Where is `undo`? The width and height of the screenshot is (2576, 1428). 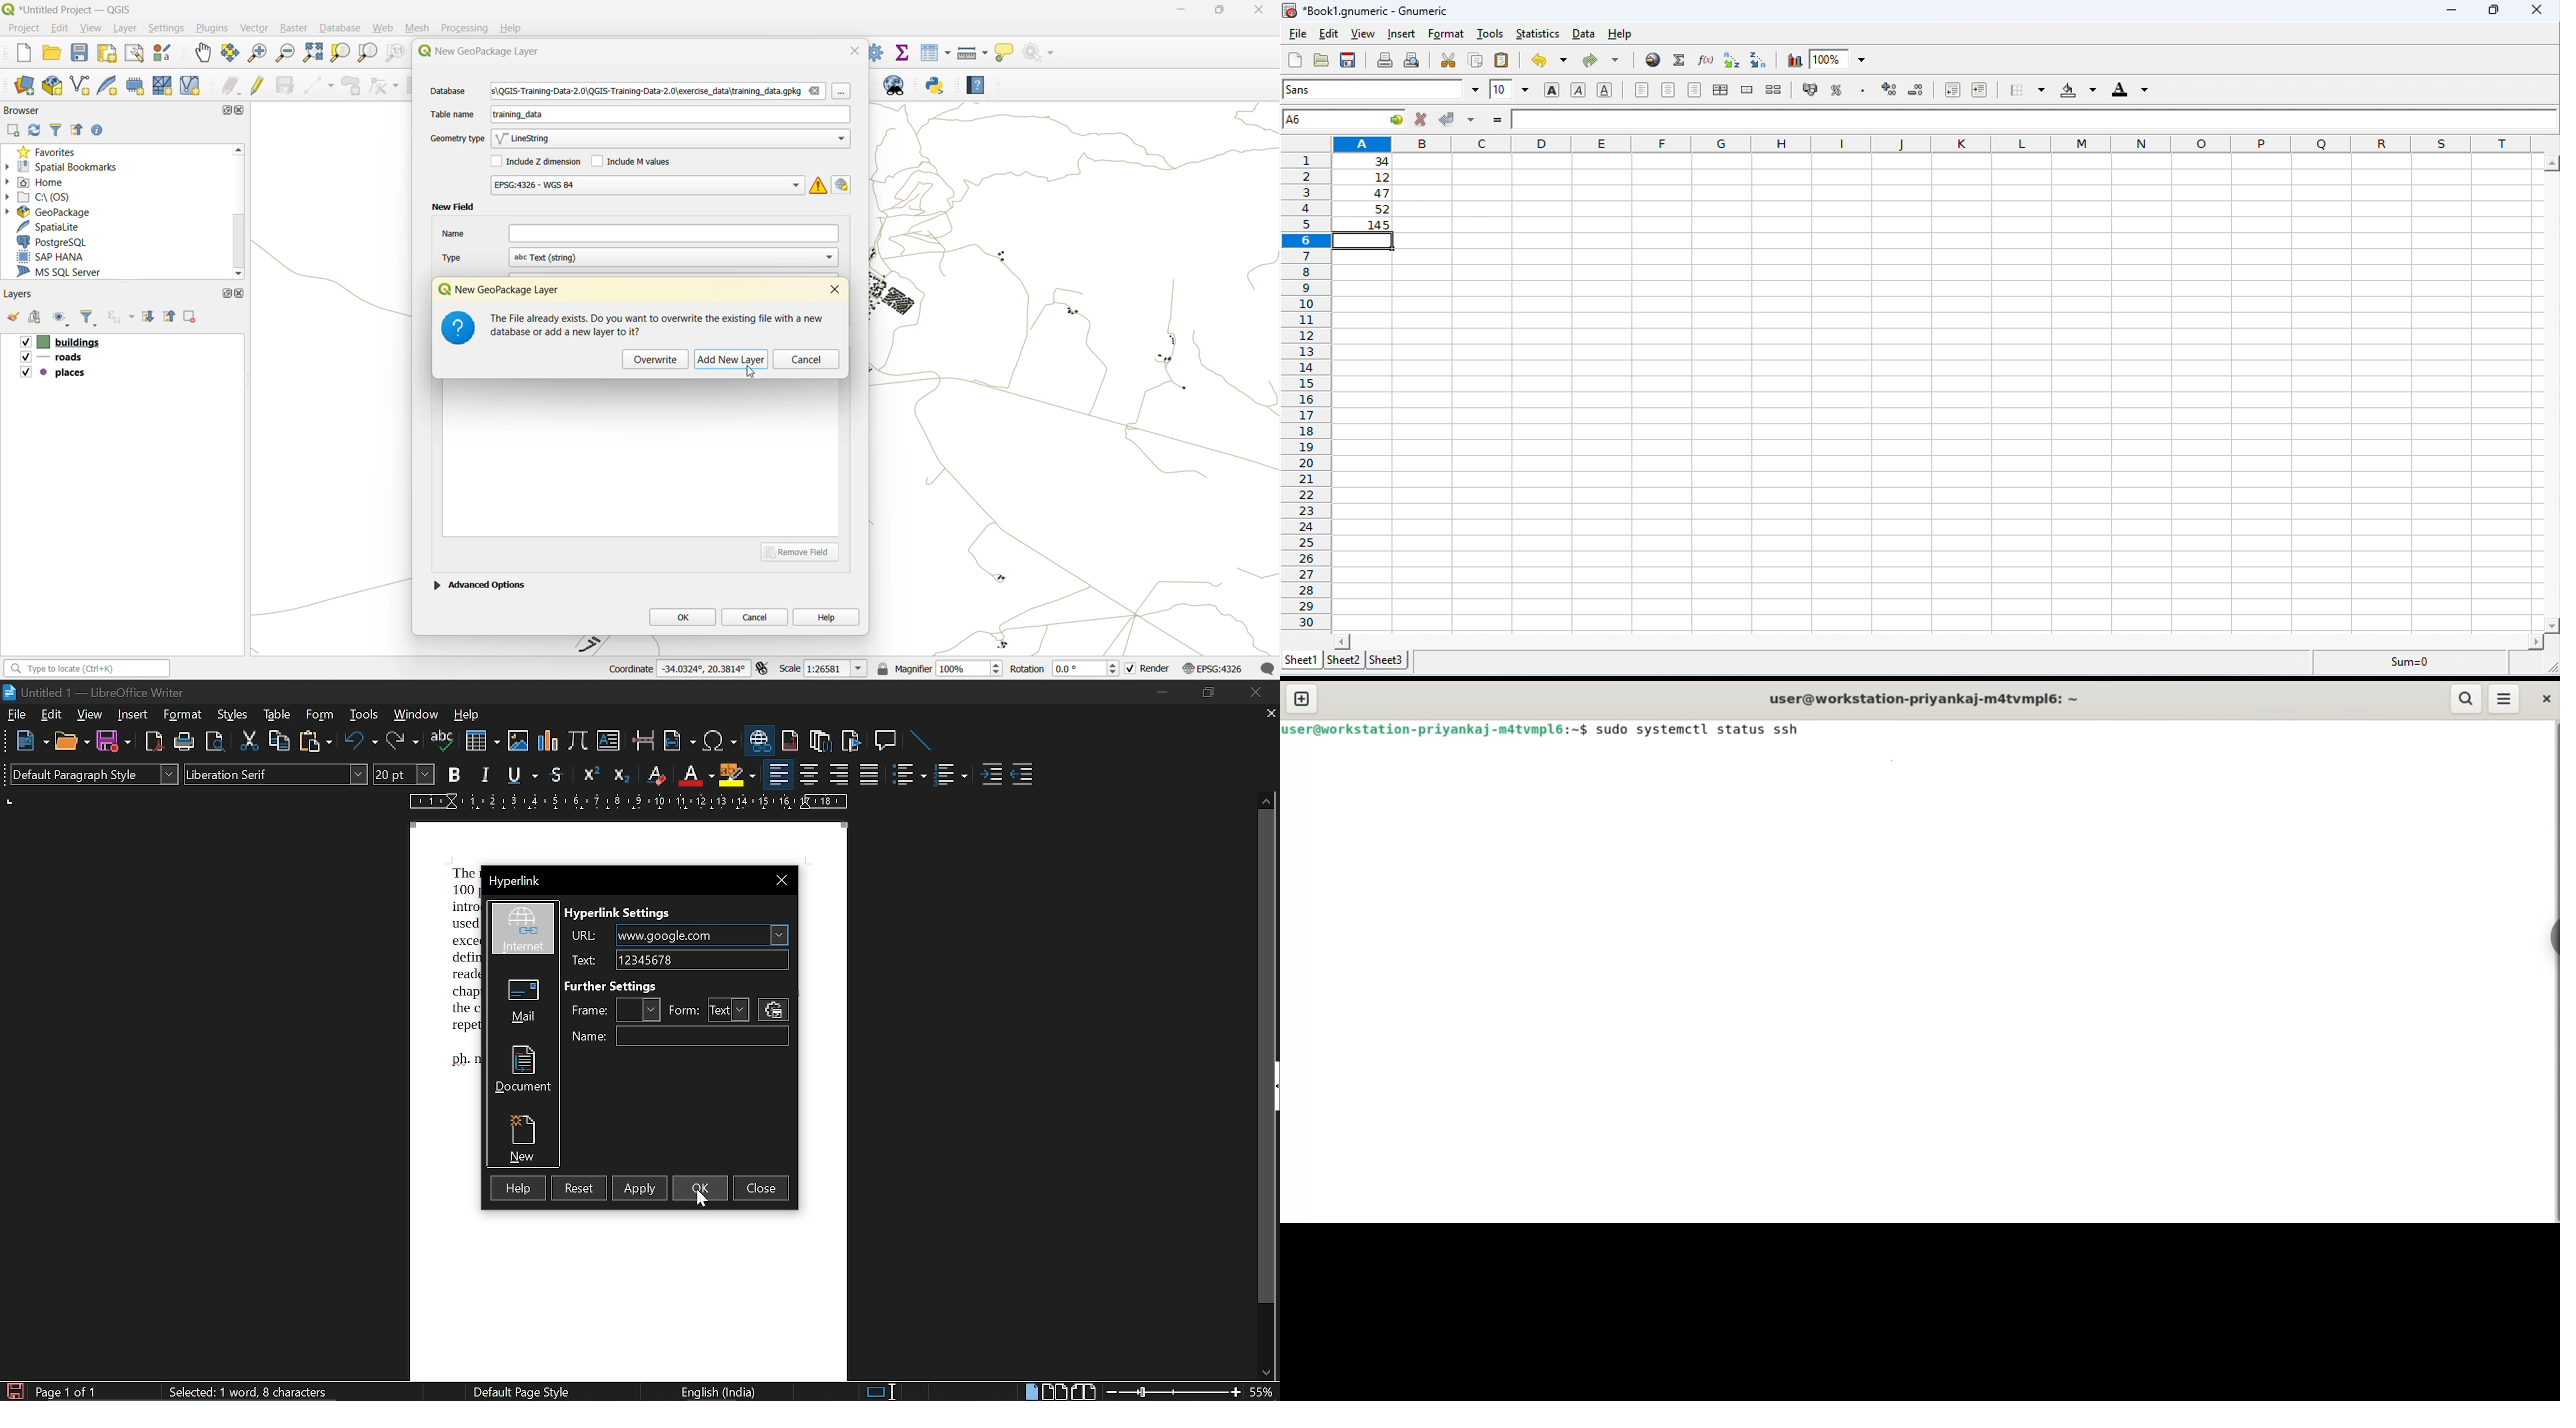 undo is located at coordinates (1549, 60).